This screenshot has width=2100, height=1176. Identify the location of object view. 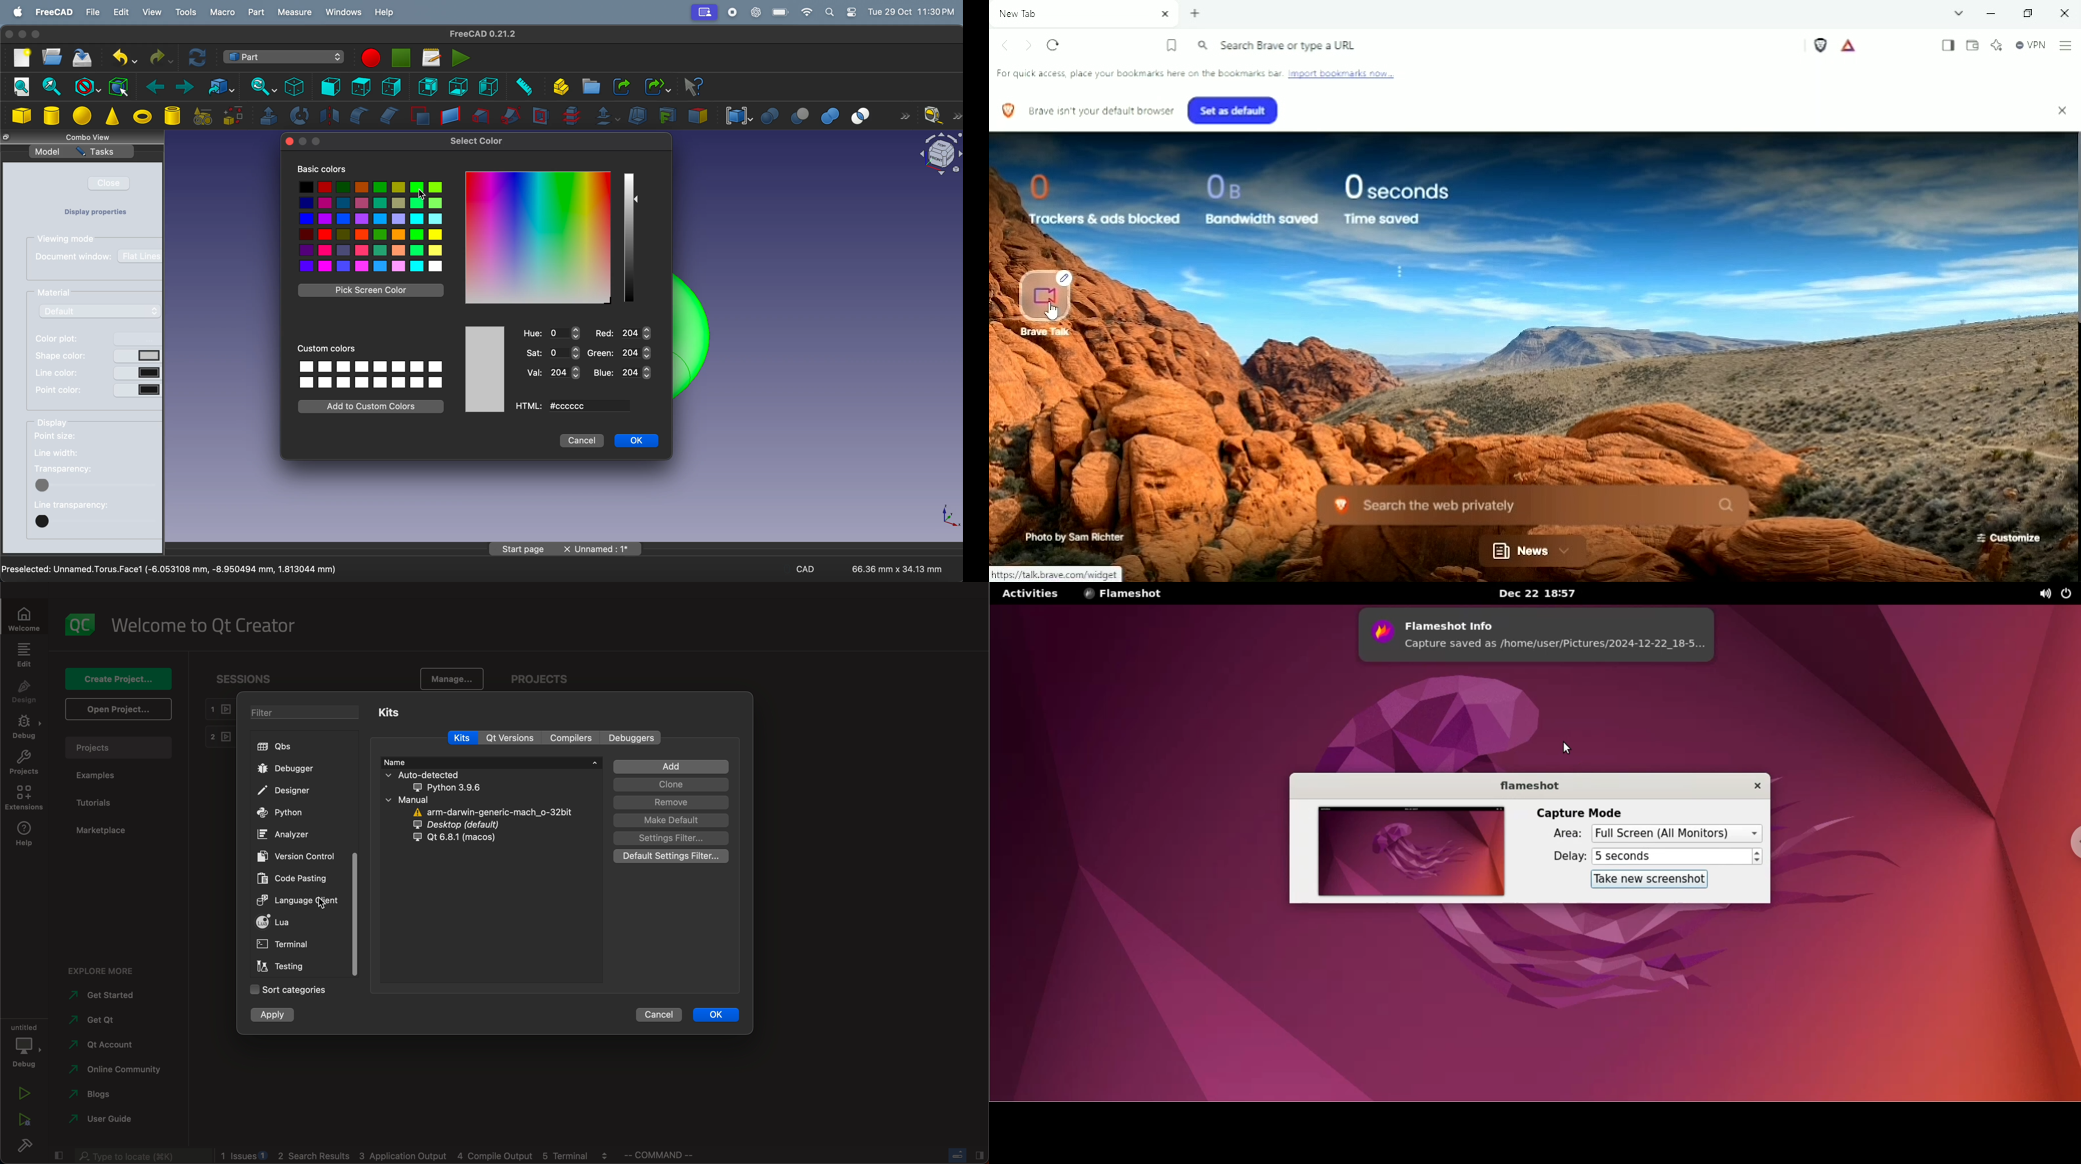
(940, 155).